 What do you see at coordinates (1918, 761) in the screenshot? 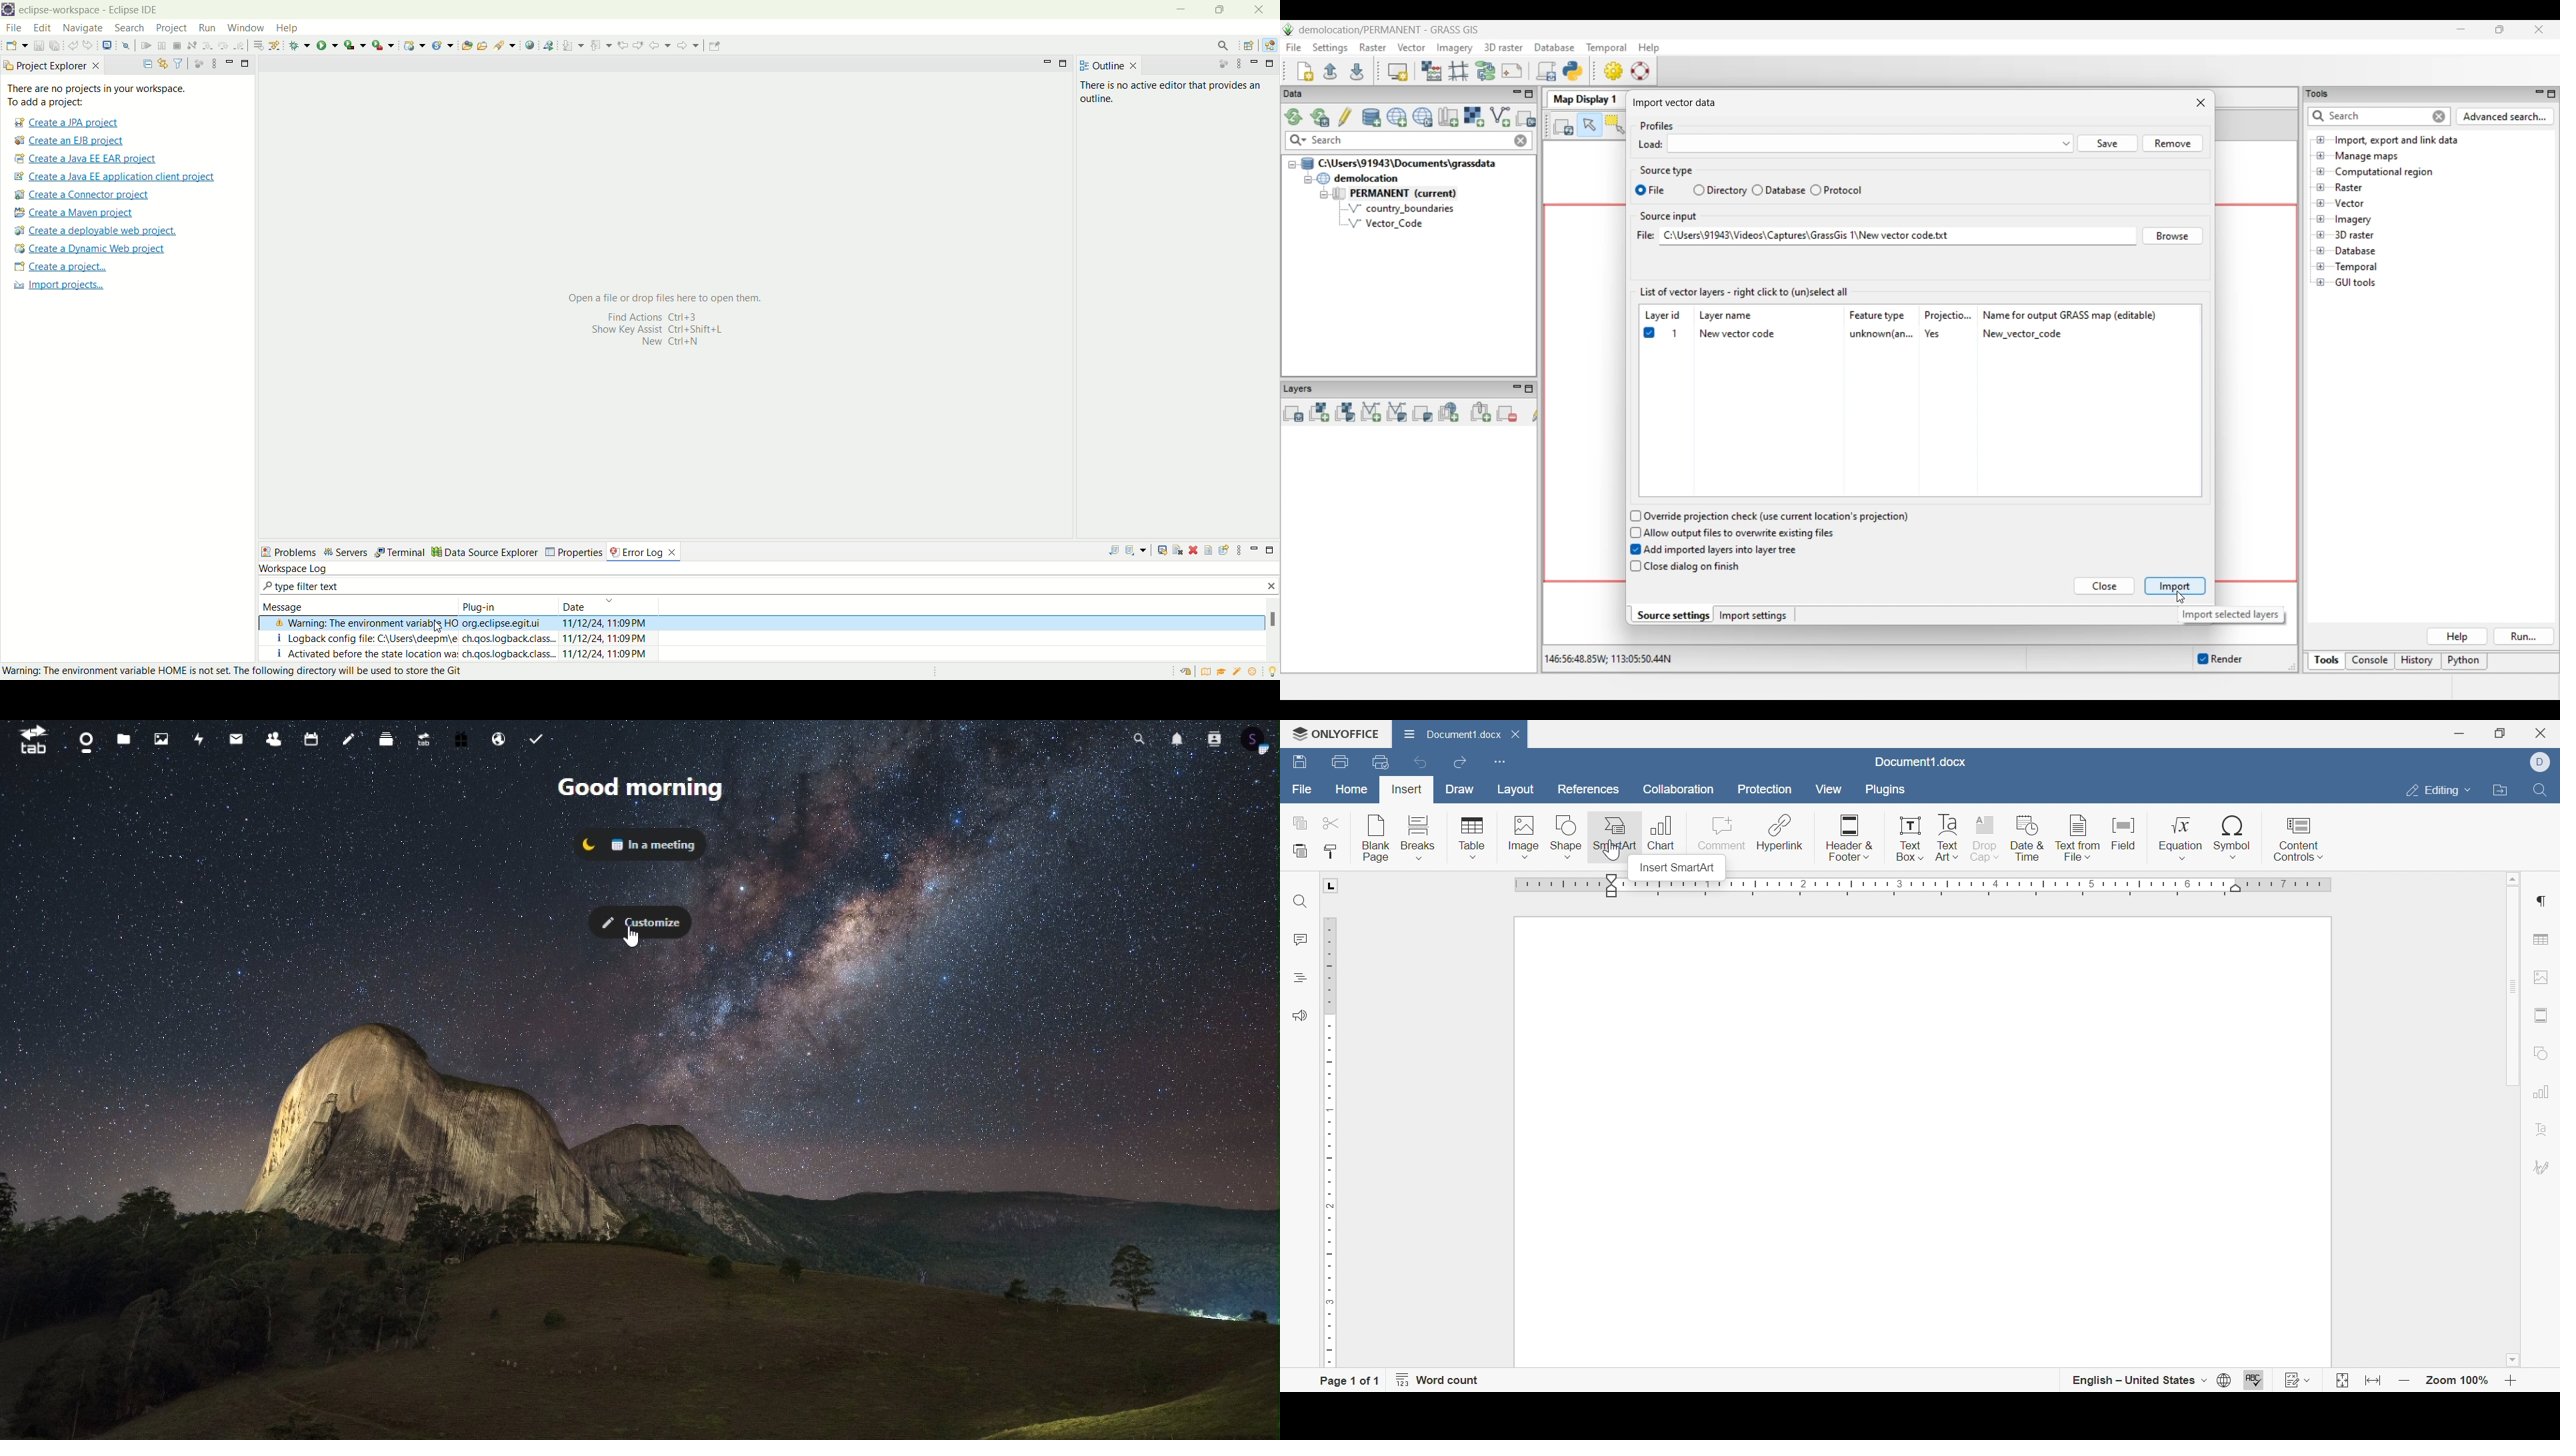
I see `Document1.docx` at bounding box center [1918, 761].